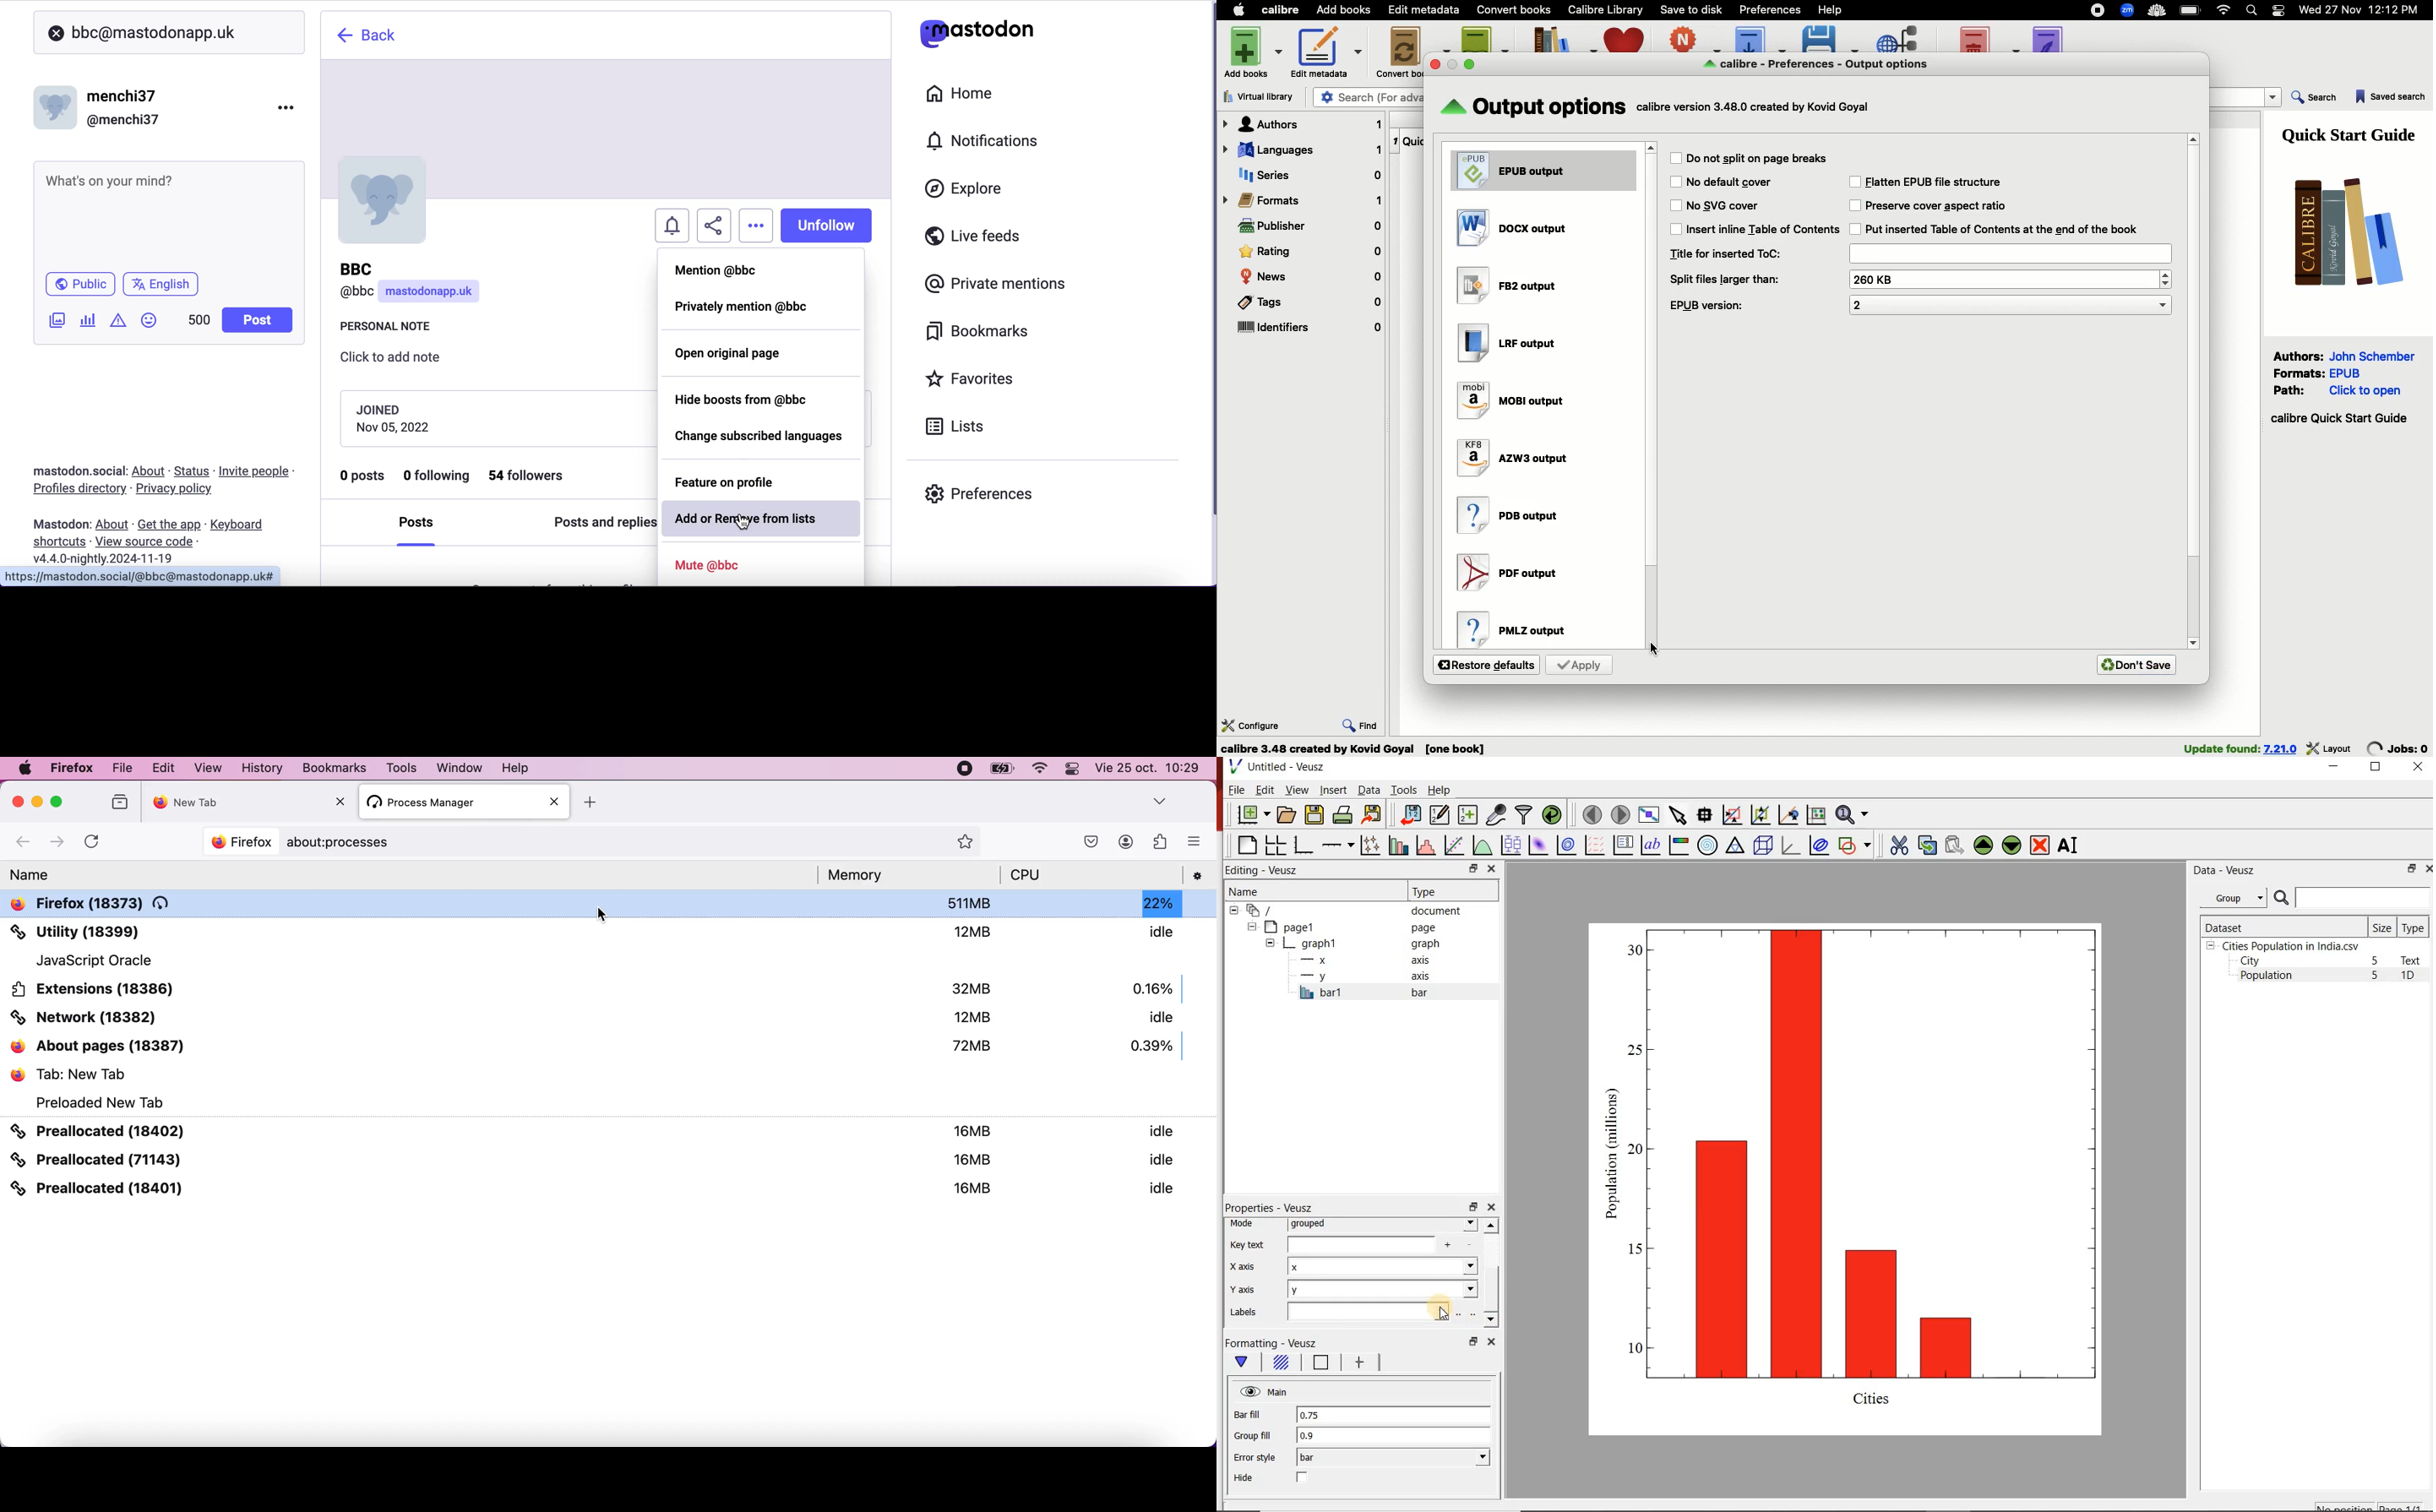 The width and height of the screenshot is (2436, 1512). I want to click on 0 posts, so click(363, 480).